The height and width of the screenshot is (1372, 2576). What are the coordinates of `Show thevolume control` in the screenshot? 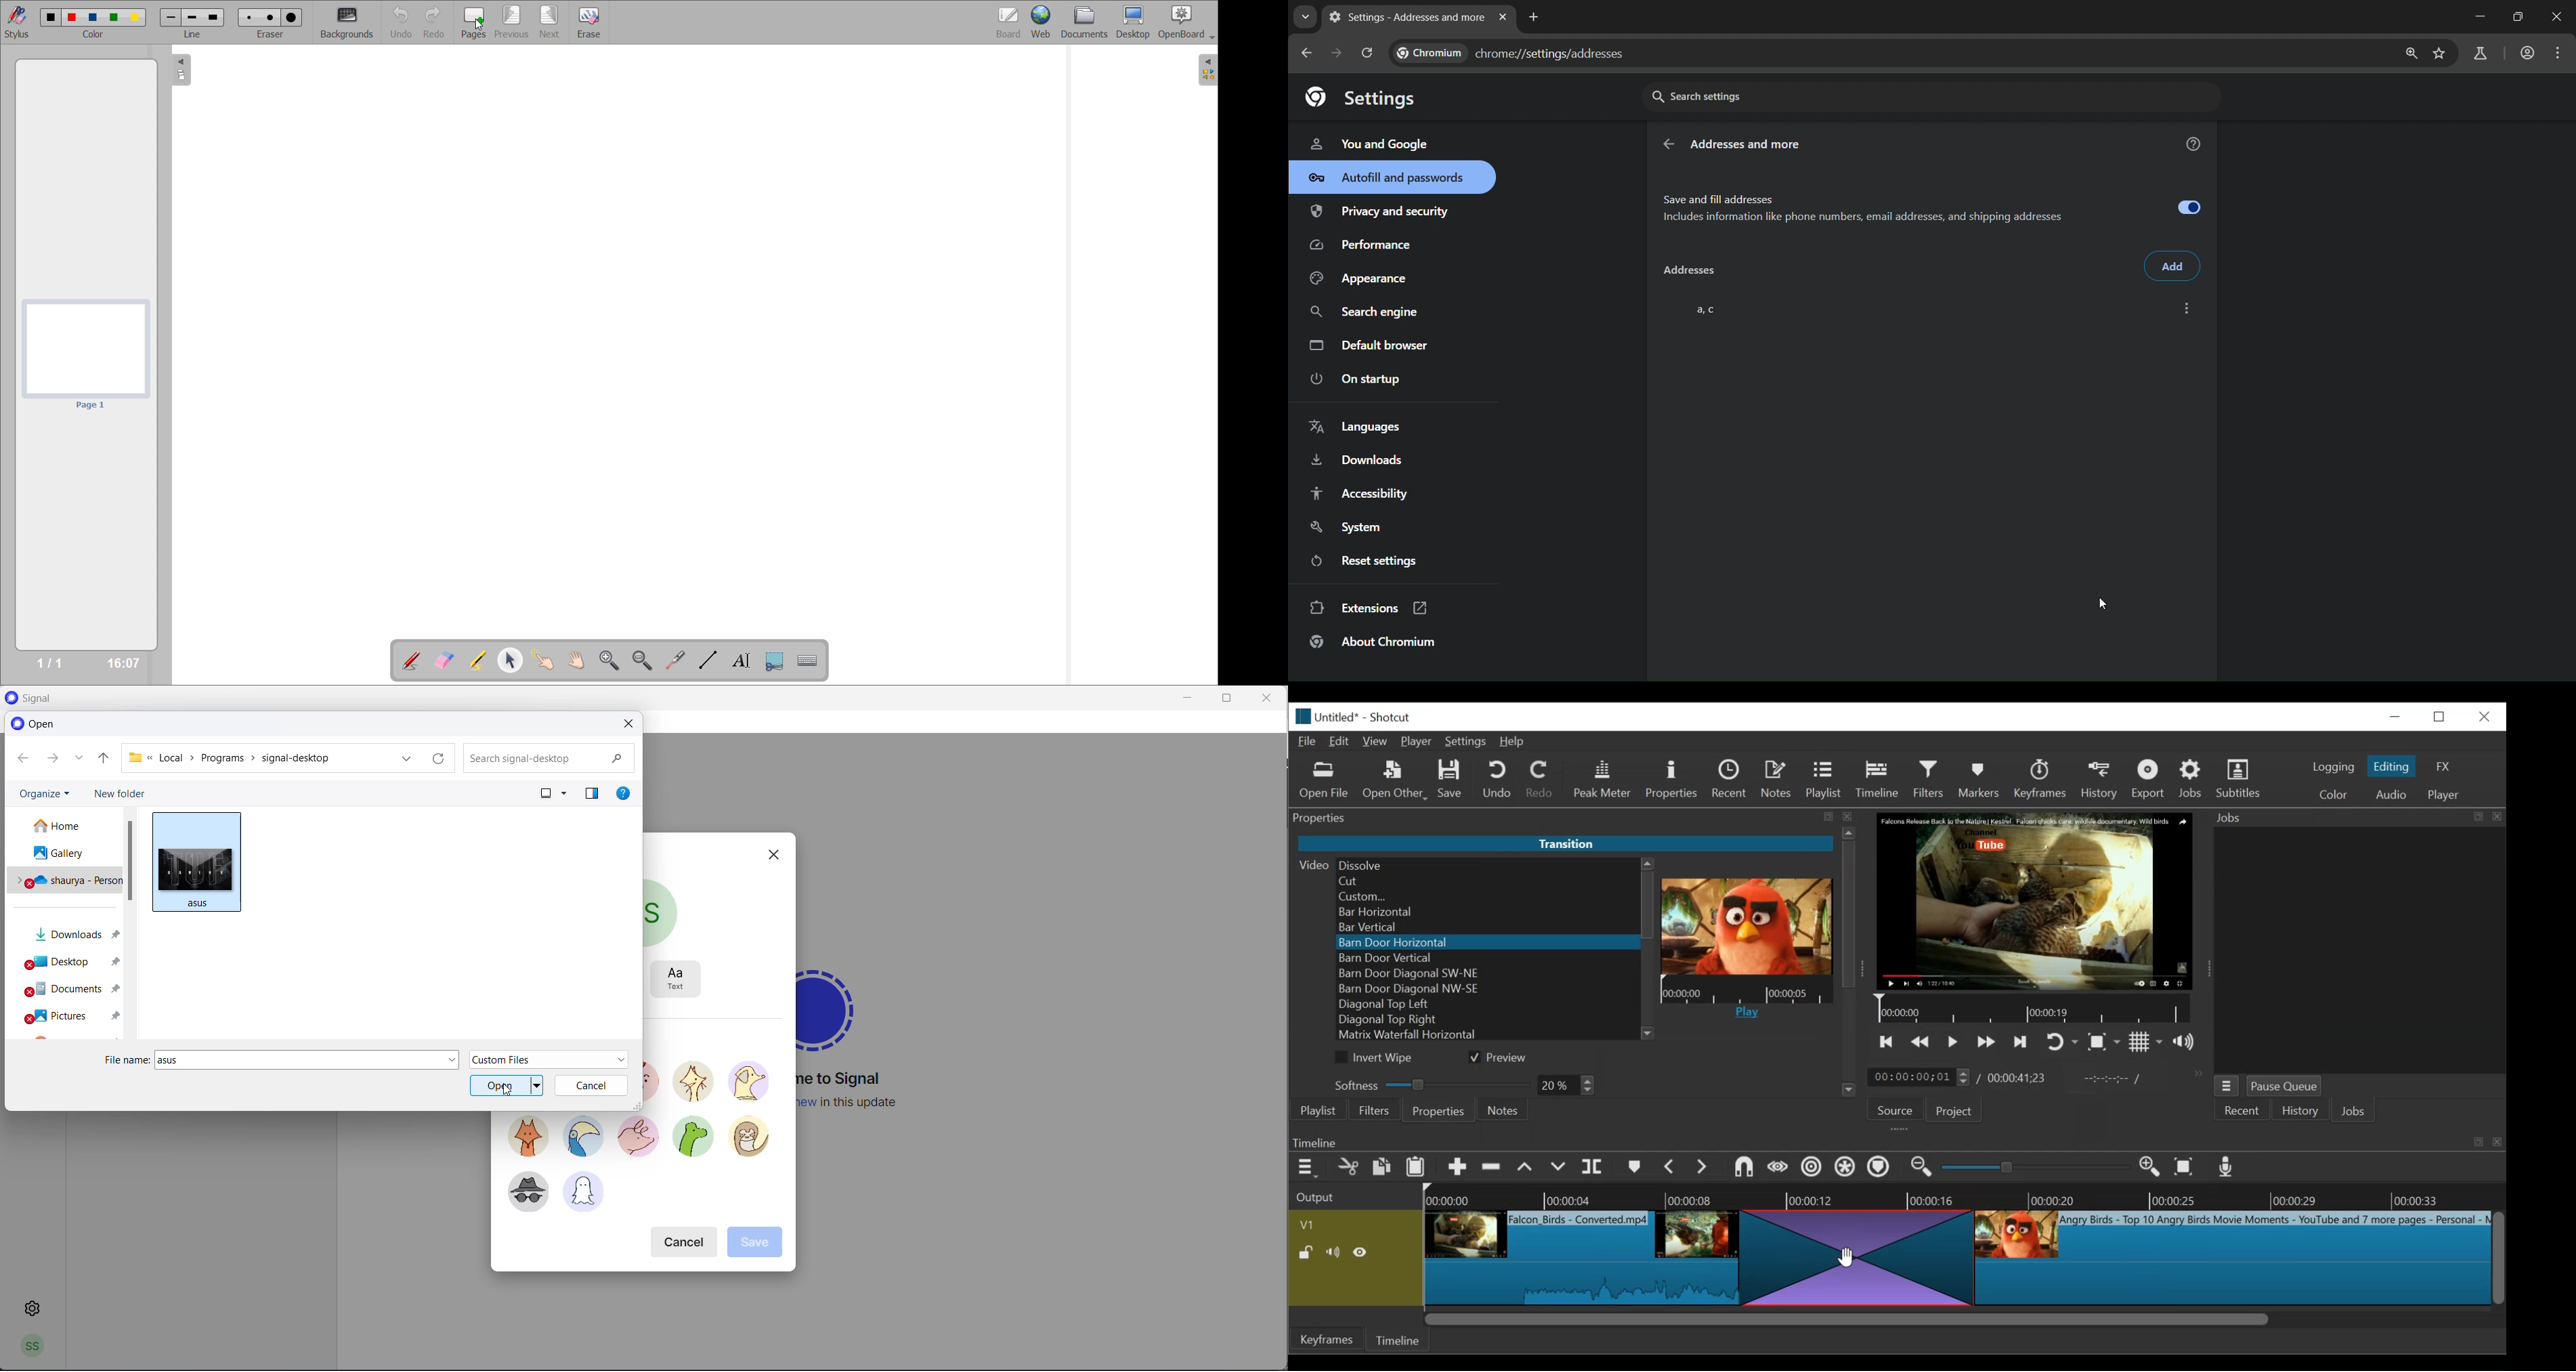 It's located at (2187, 1042).